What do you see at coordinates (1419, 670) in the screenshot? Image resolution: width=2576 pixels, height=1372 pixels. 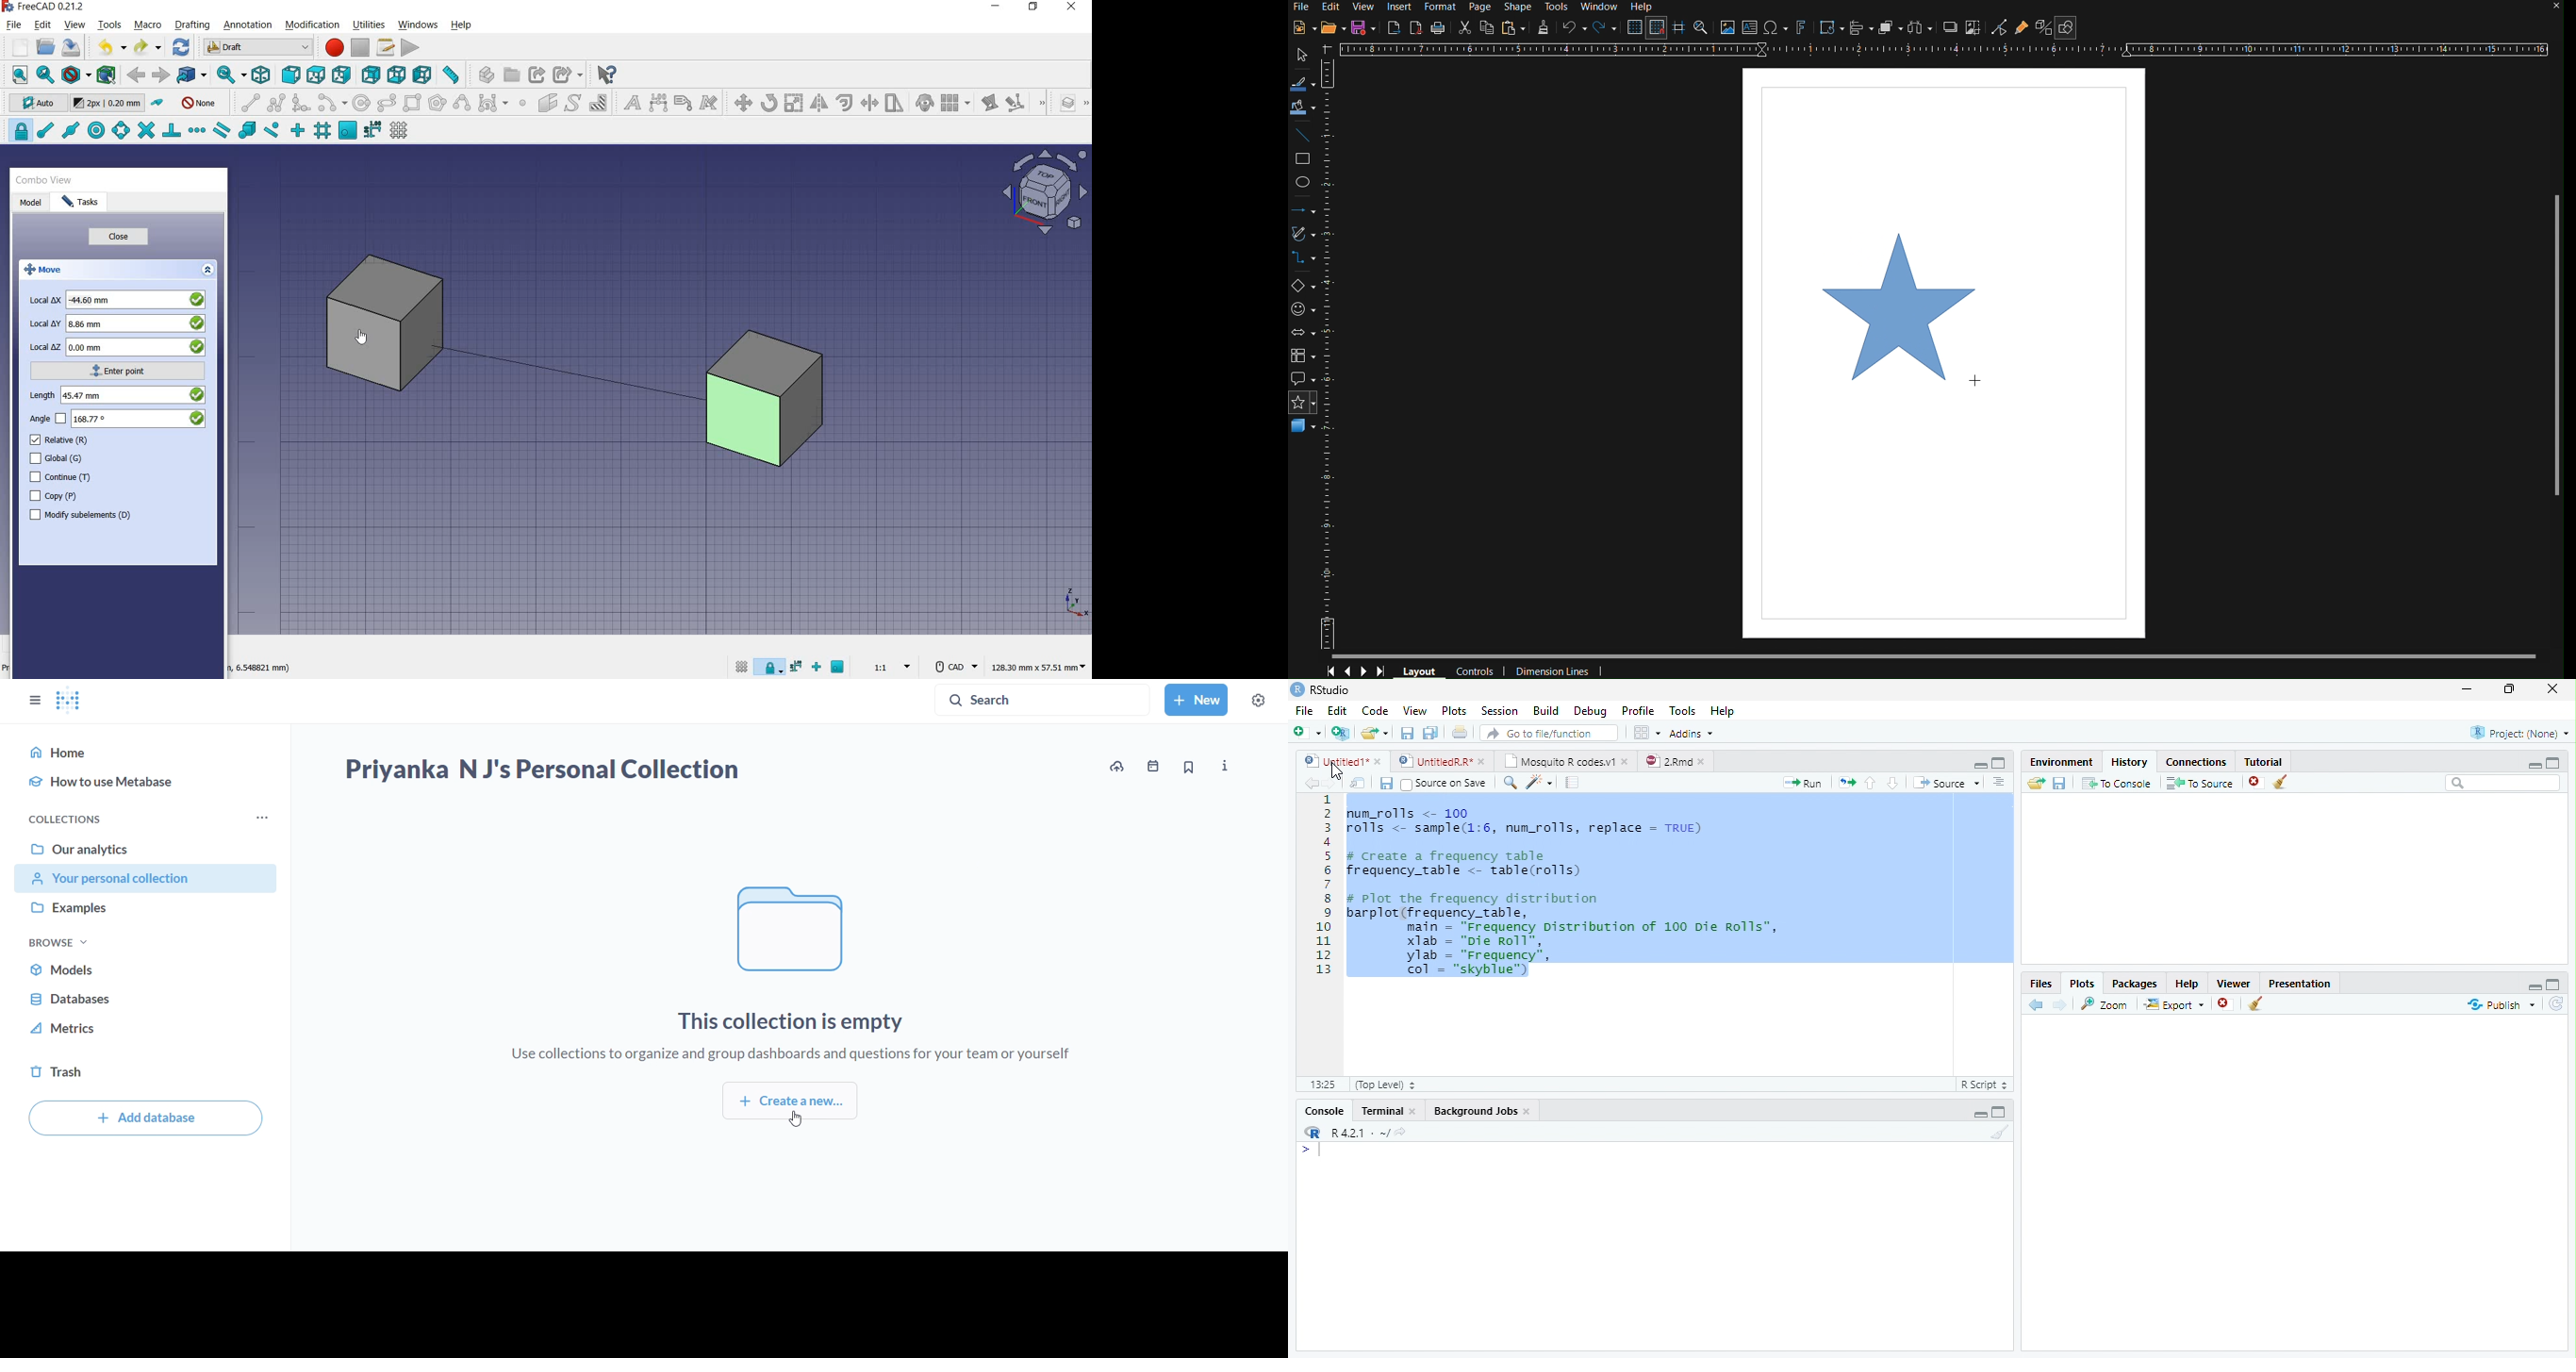 I see `Layout` at bounding box center [1419, 670].